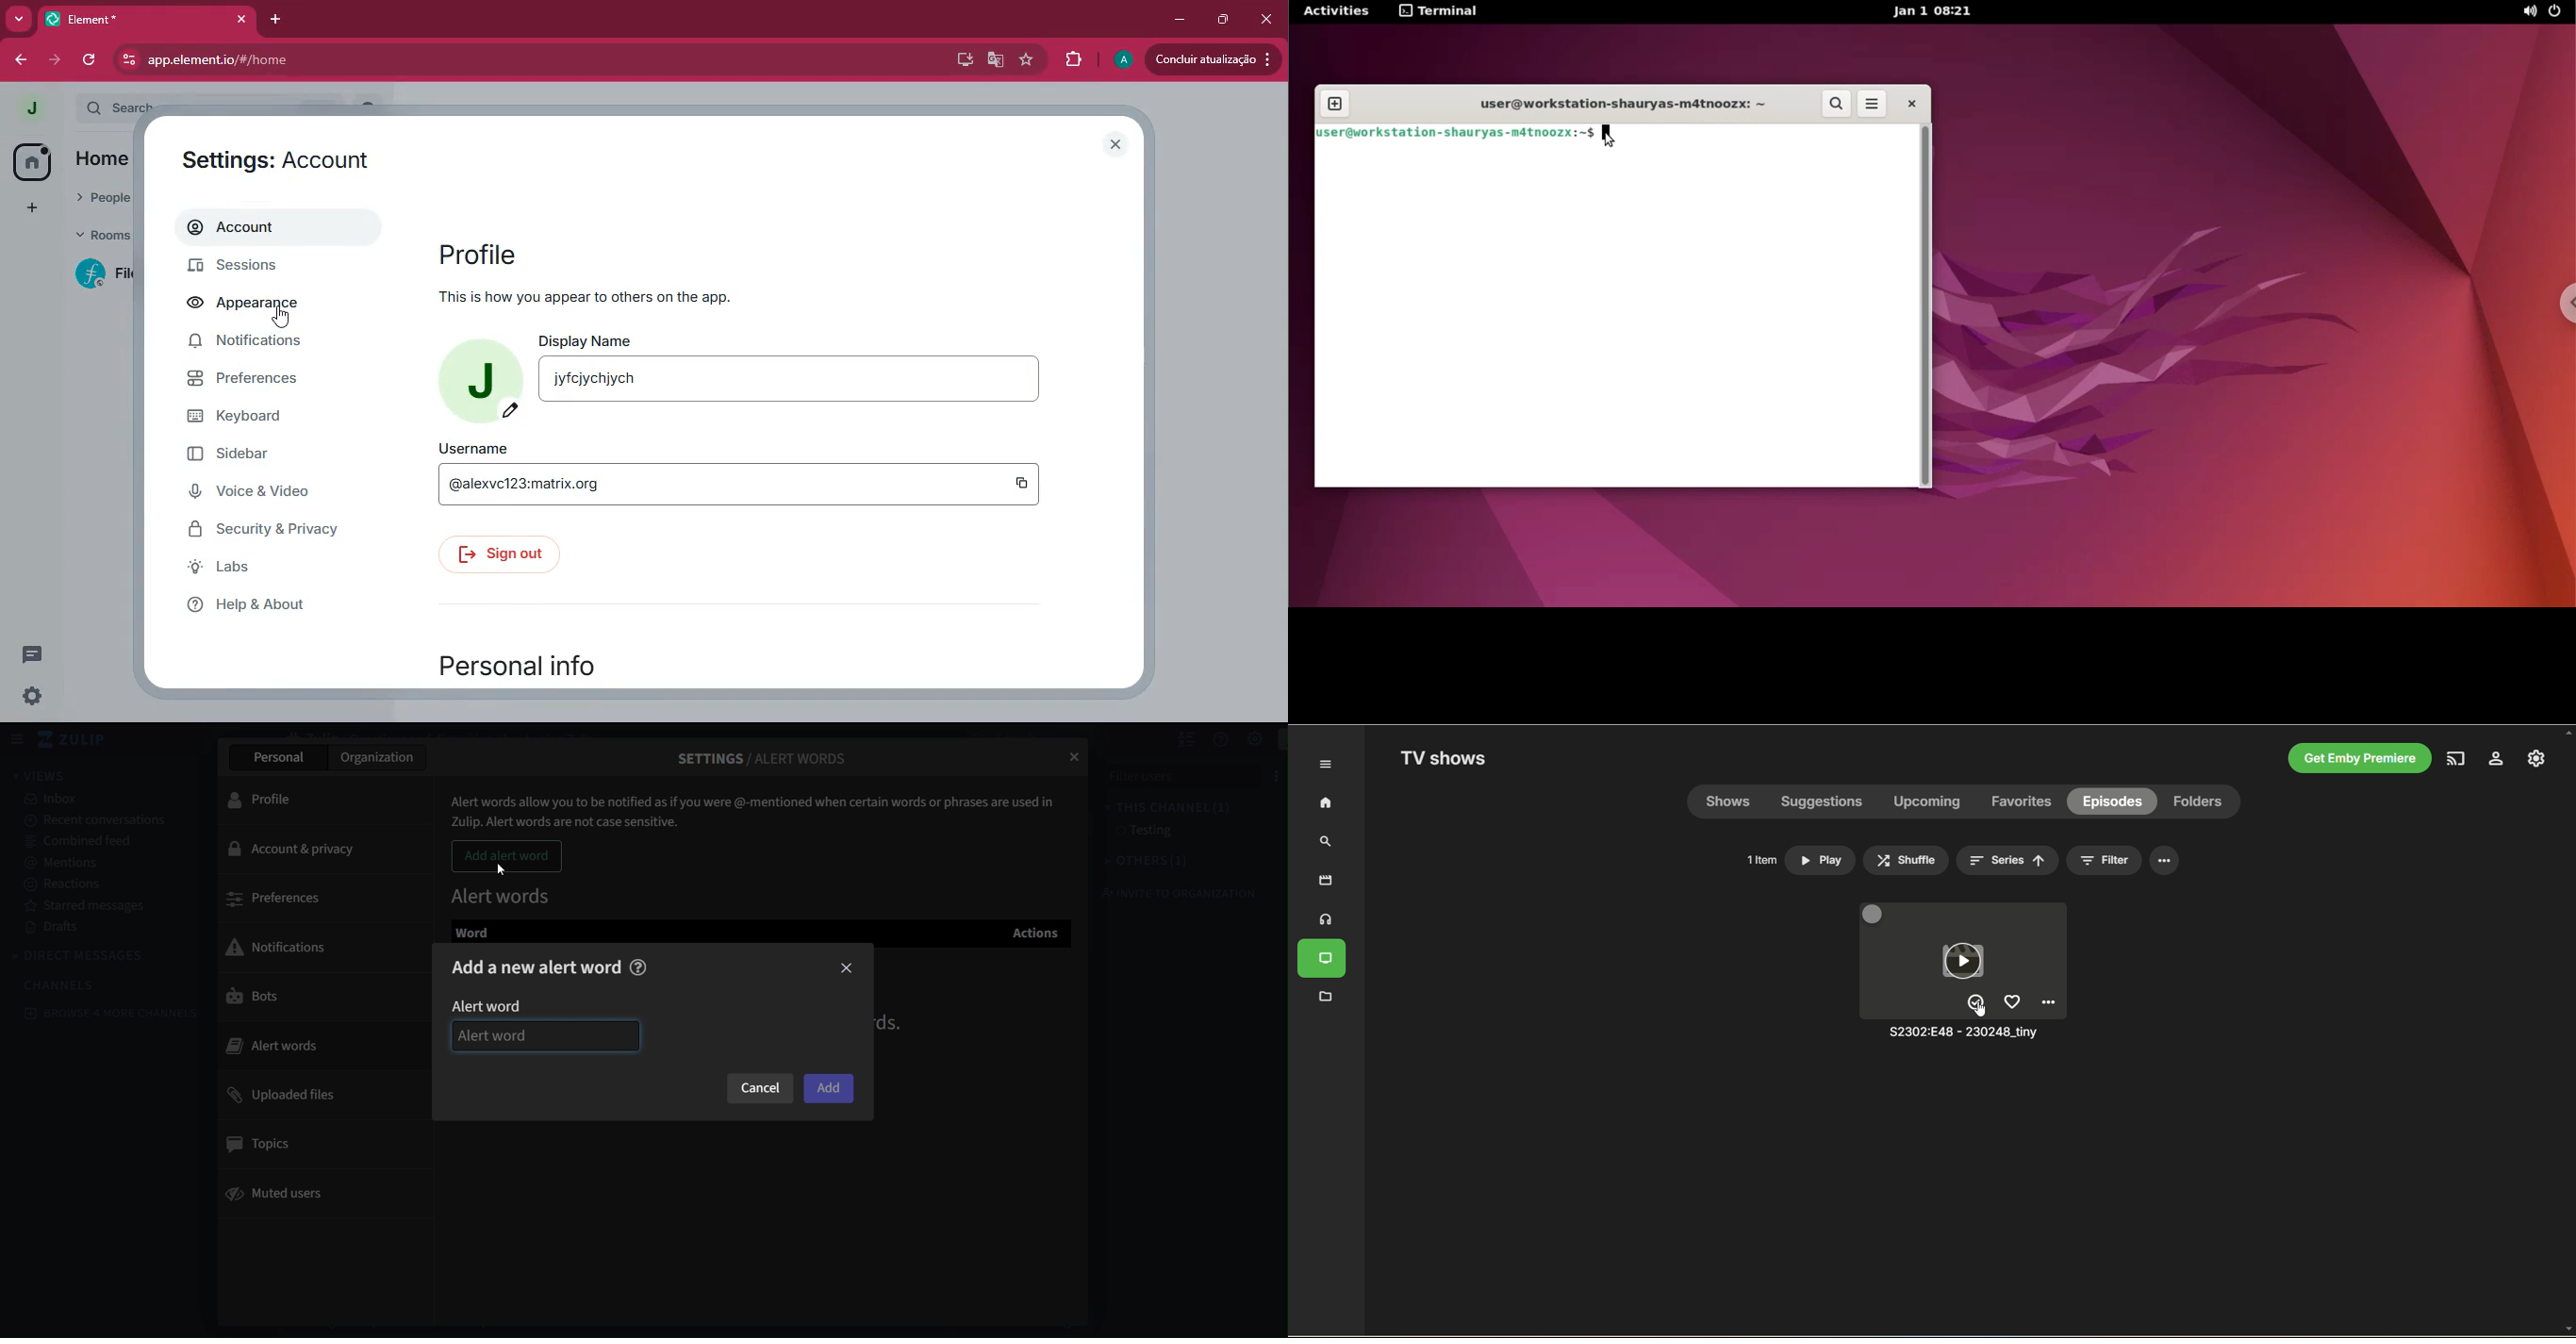  What do you see at coordinates (32, 208) in the screenshot?
I see `add` at bounding box center [32, 208].